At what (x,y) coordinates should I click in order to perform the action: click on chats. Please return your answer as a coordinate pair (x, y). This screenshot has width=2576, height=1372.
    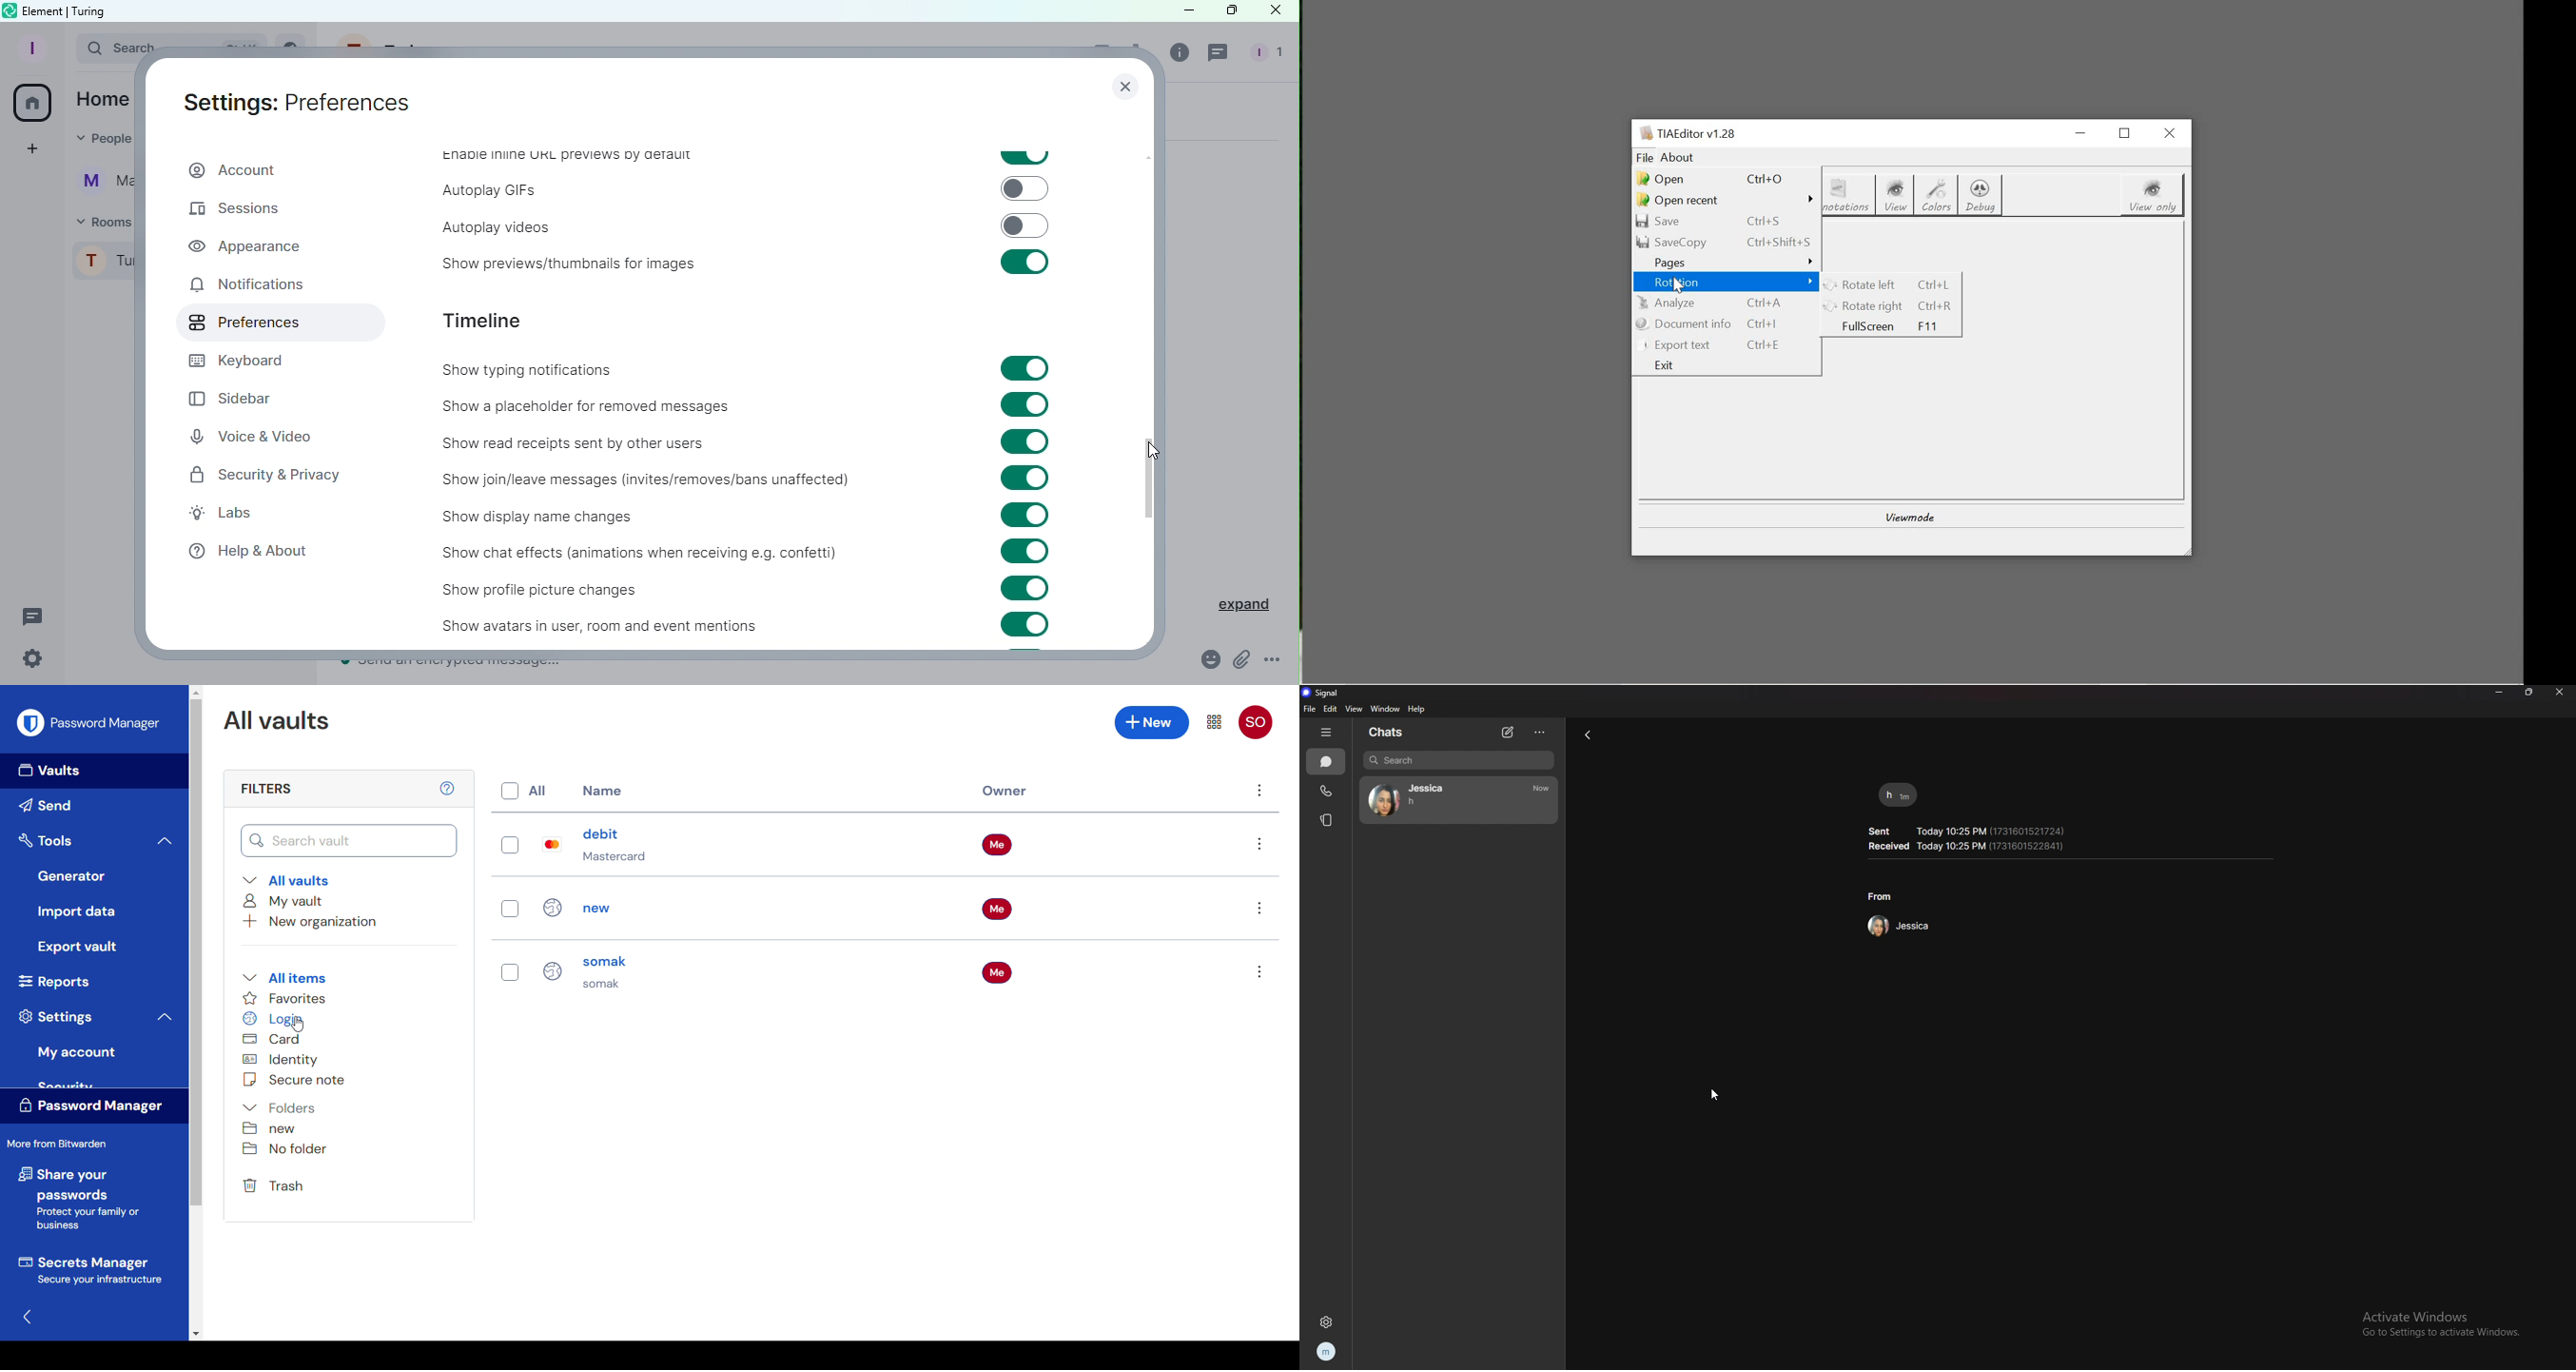
    Looking at the image, I should click on (1389, 733).